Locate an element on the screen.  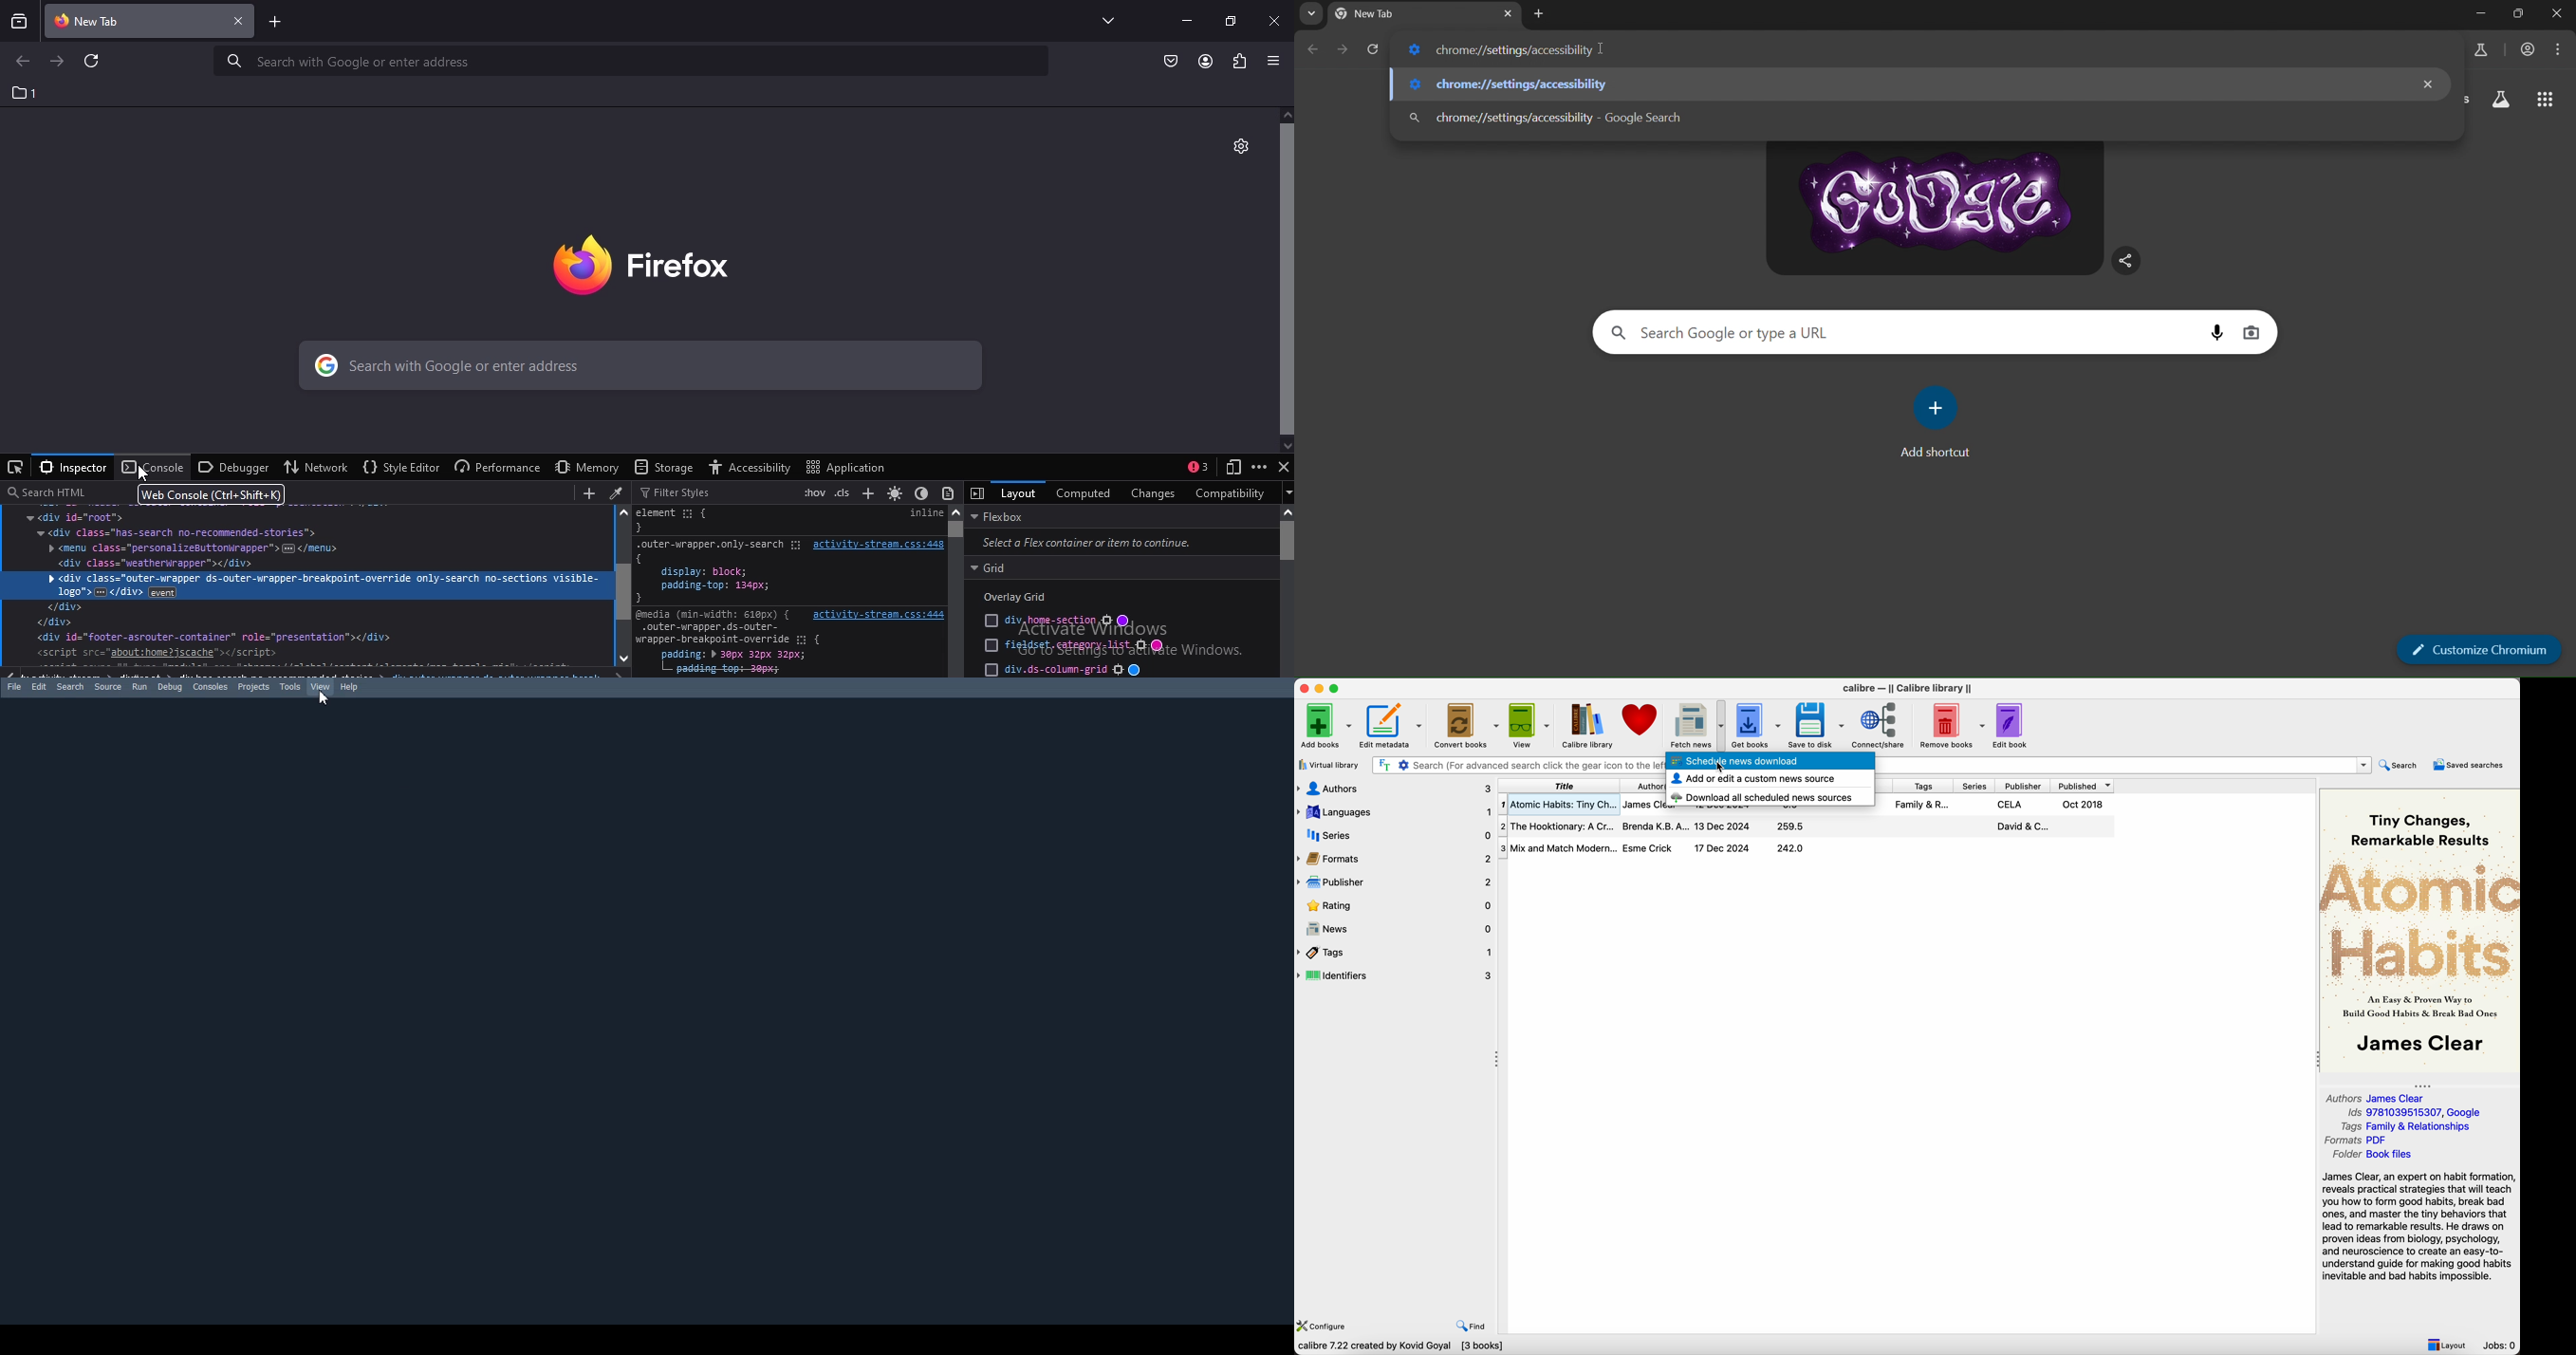
close is located at coordinates (1275, 20).